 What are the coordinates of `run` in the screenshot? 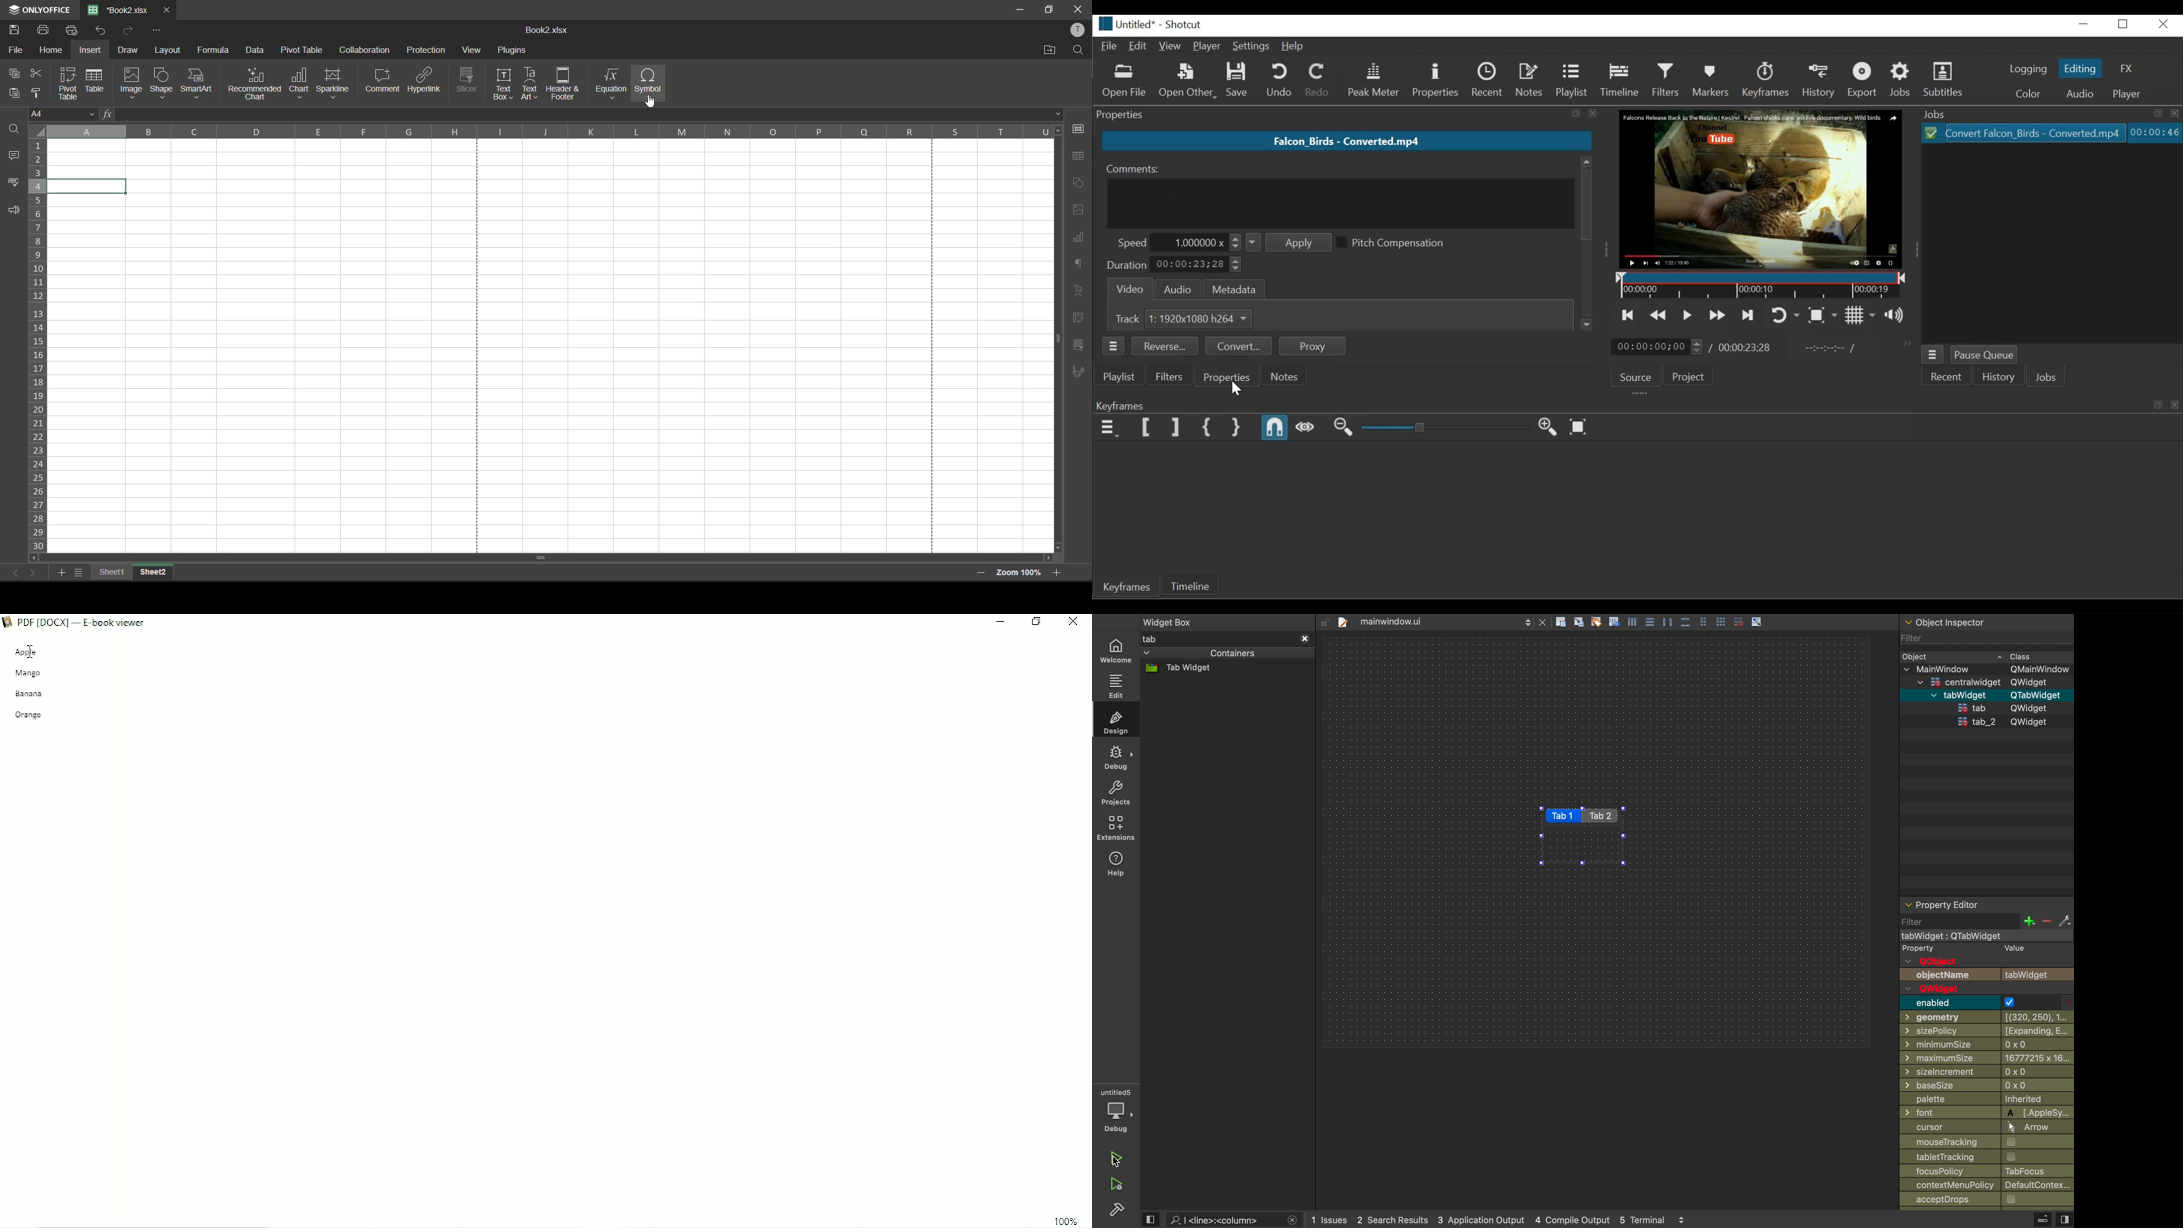 It's located at (1118, 1159).